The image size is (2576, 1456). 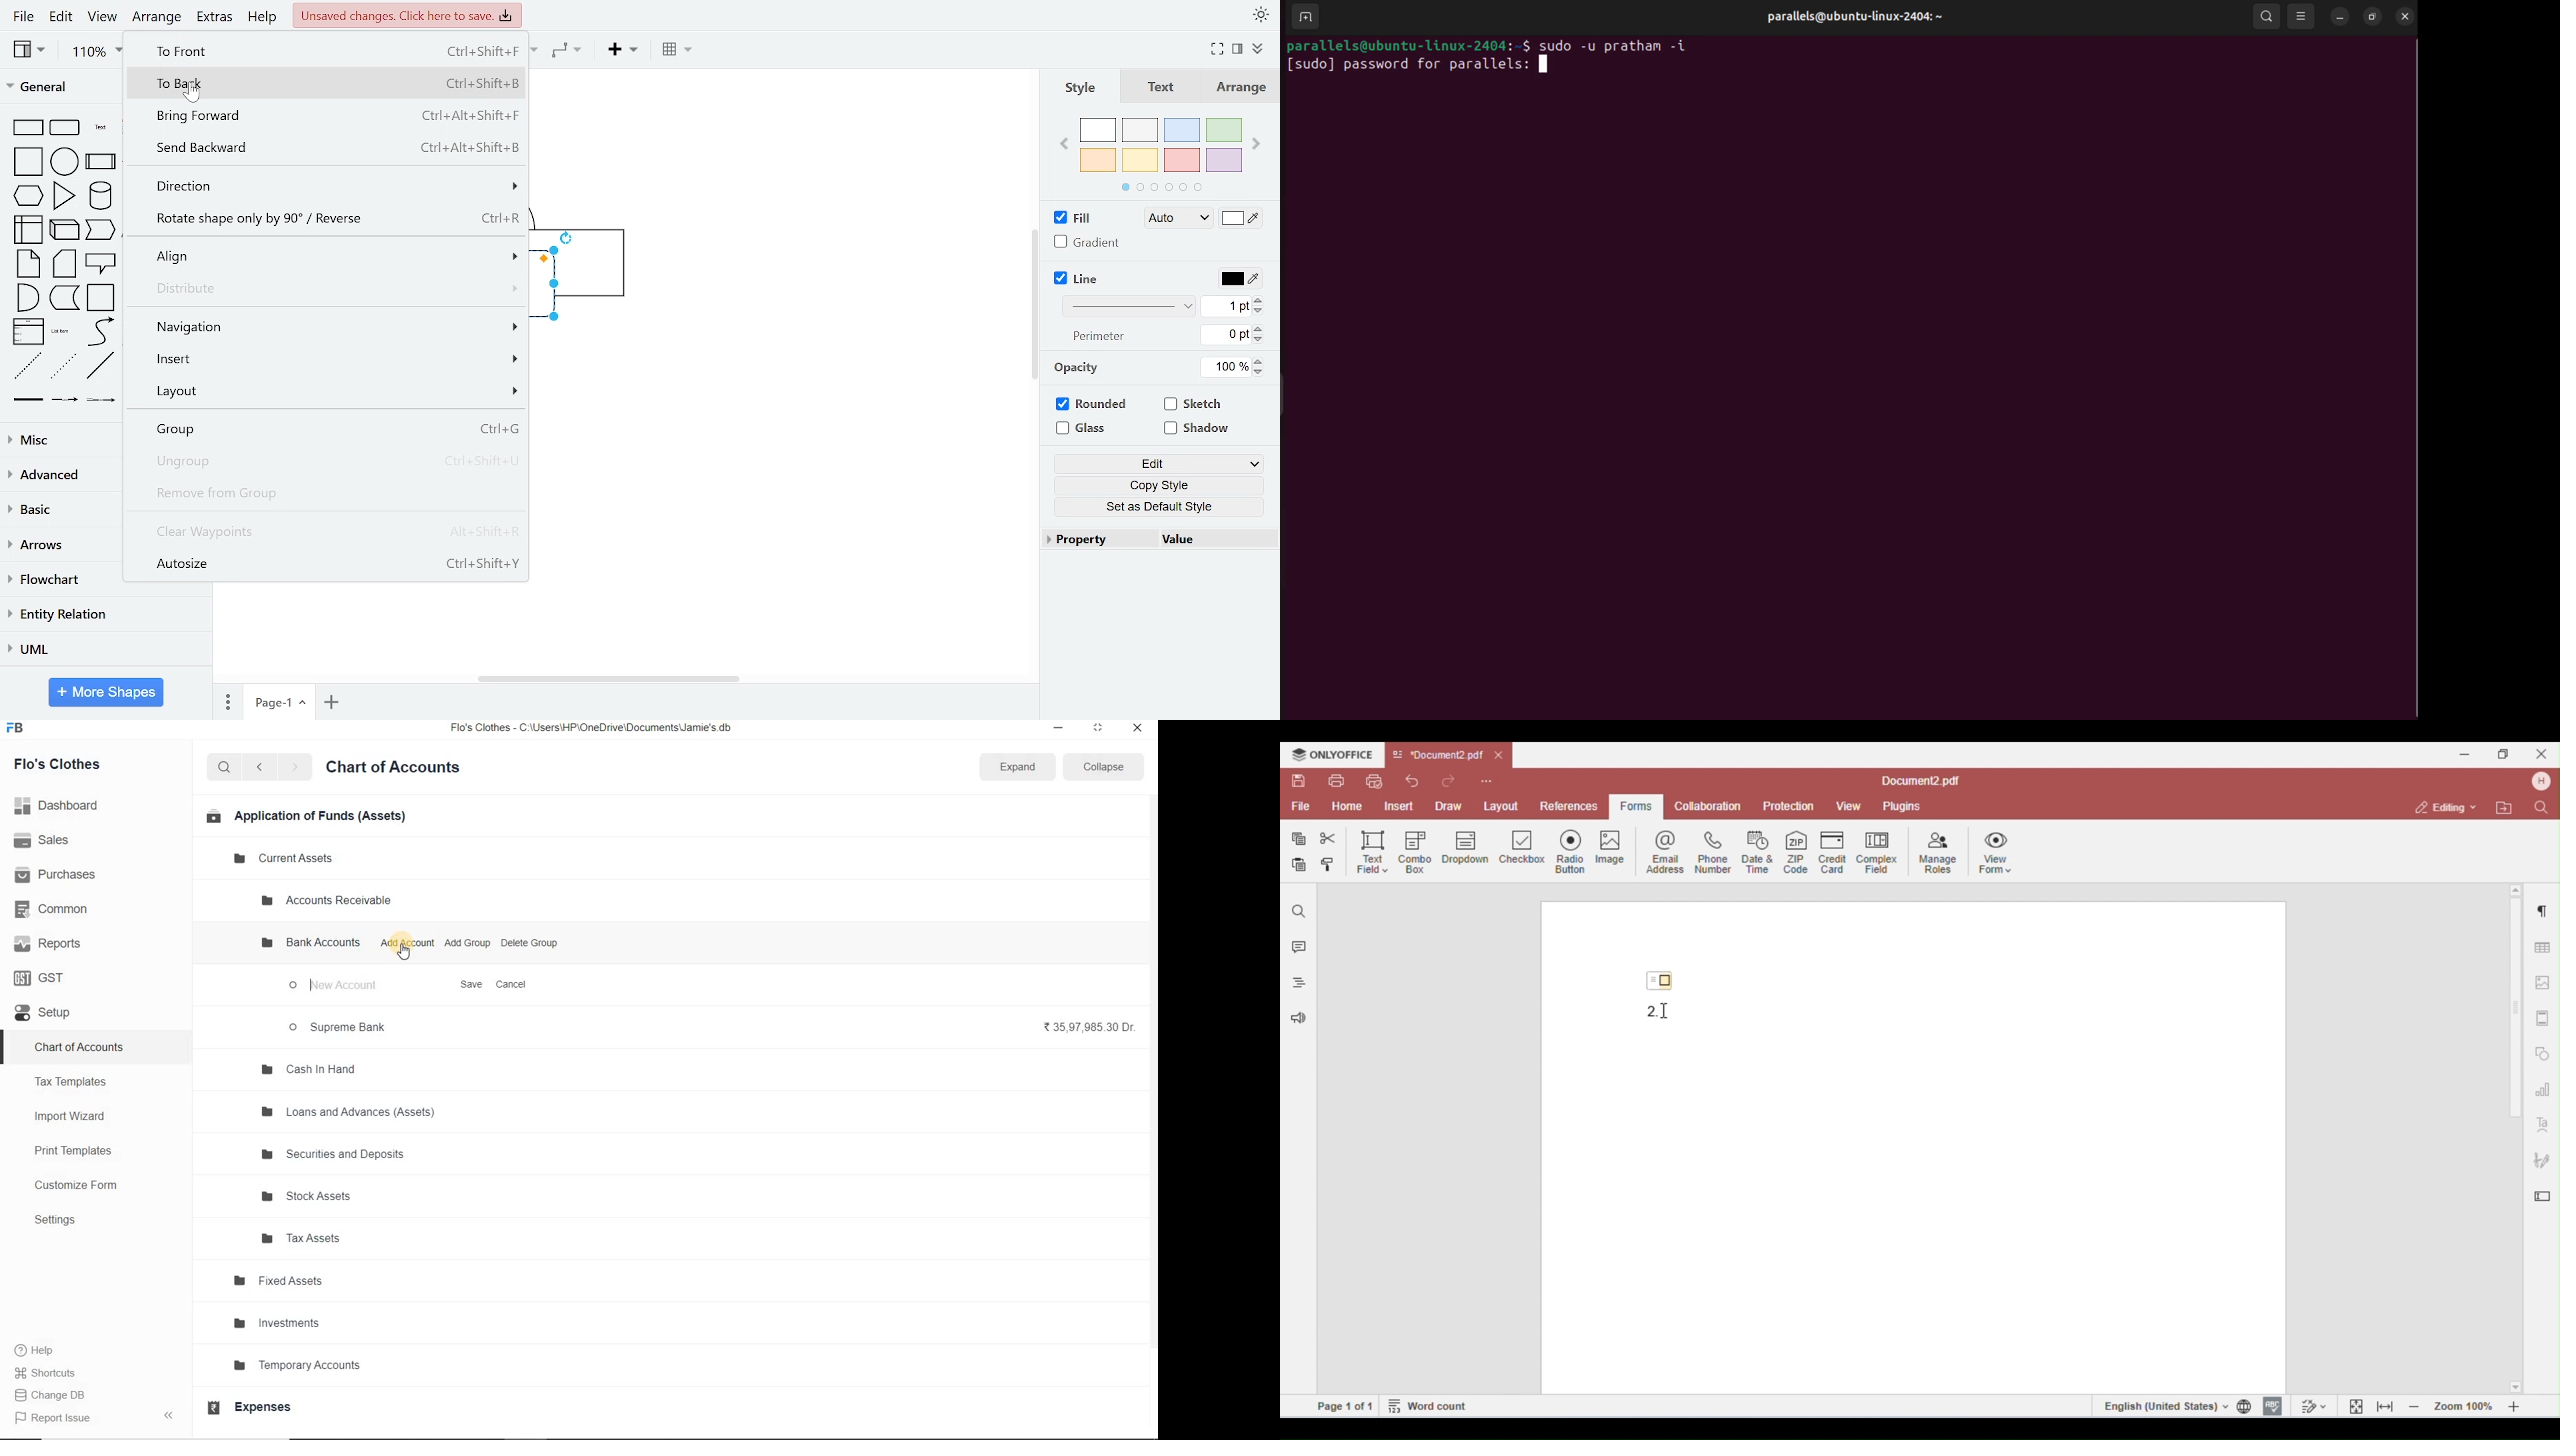 I want to click on Chart of Accounts, so click(x=401, y=766).